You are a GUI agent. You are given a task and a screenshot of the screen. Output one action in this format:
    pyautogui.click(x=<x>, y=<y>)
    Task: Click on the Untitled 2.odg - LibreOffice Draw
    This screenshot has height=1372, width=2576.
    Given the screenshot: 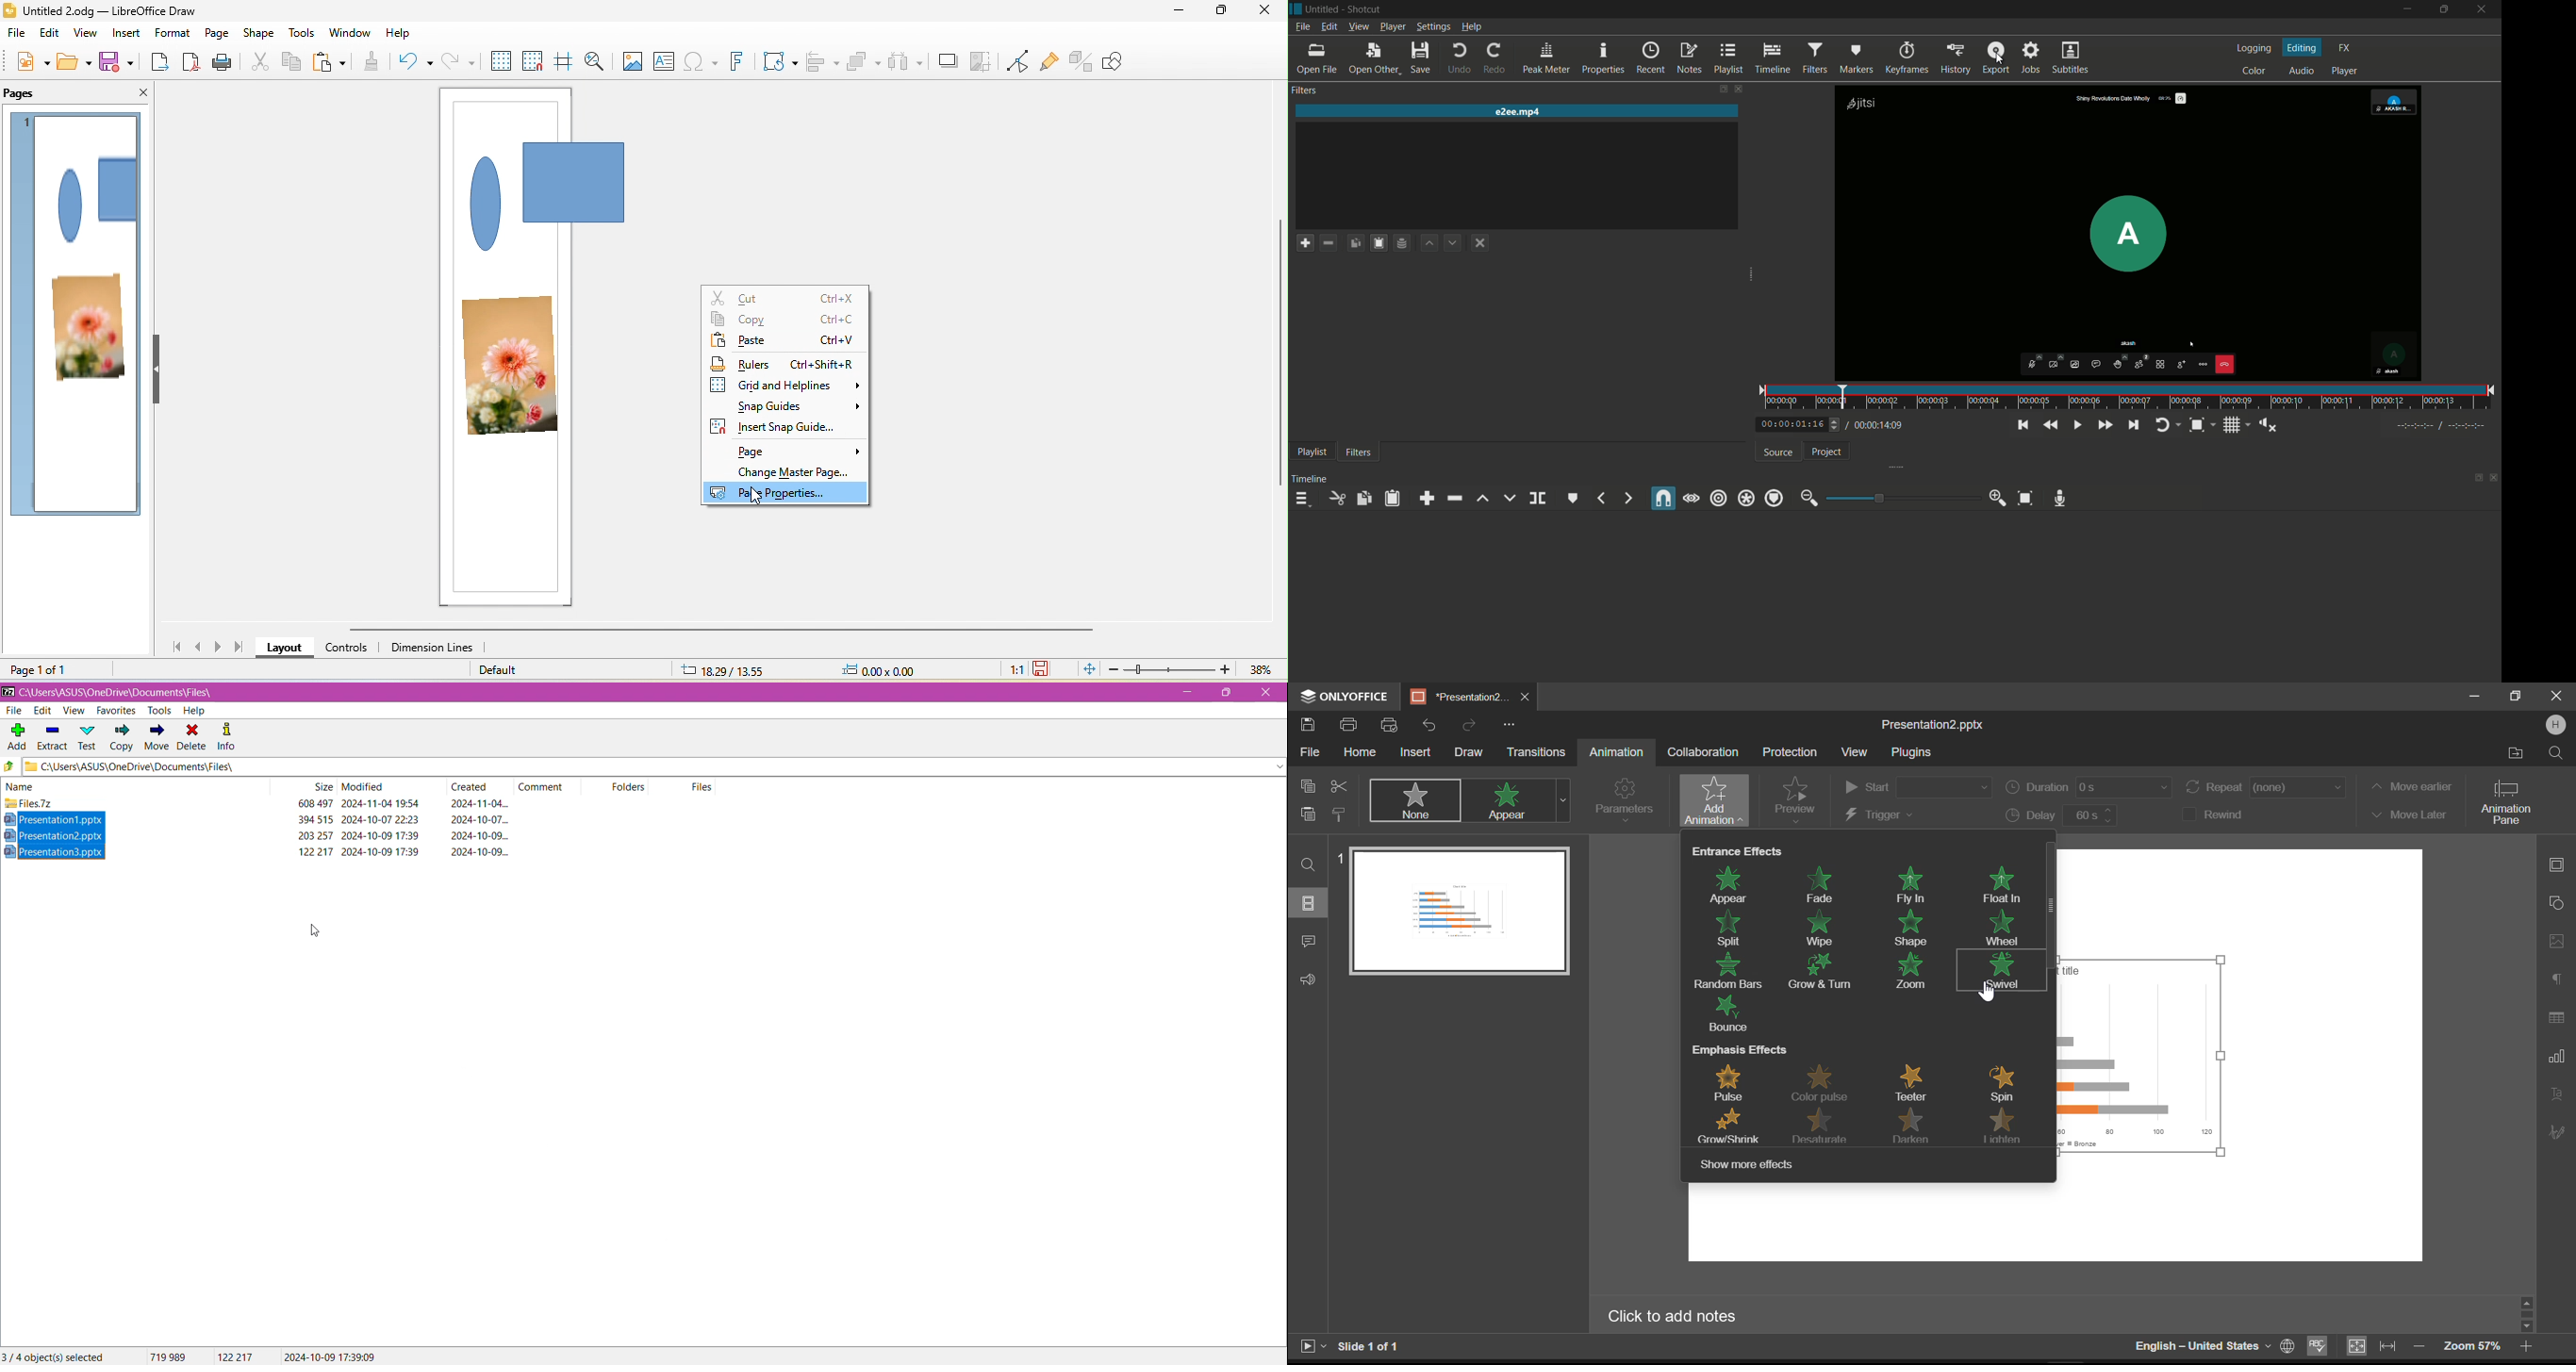 What is the action you would take?
    pyautogui.click(x=112, y=10)
    